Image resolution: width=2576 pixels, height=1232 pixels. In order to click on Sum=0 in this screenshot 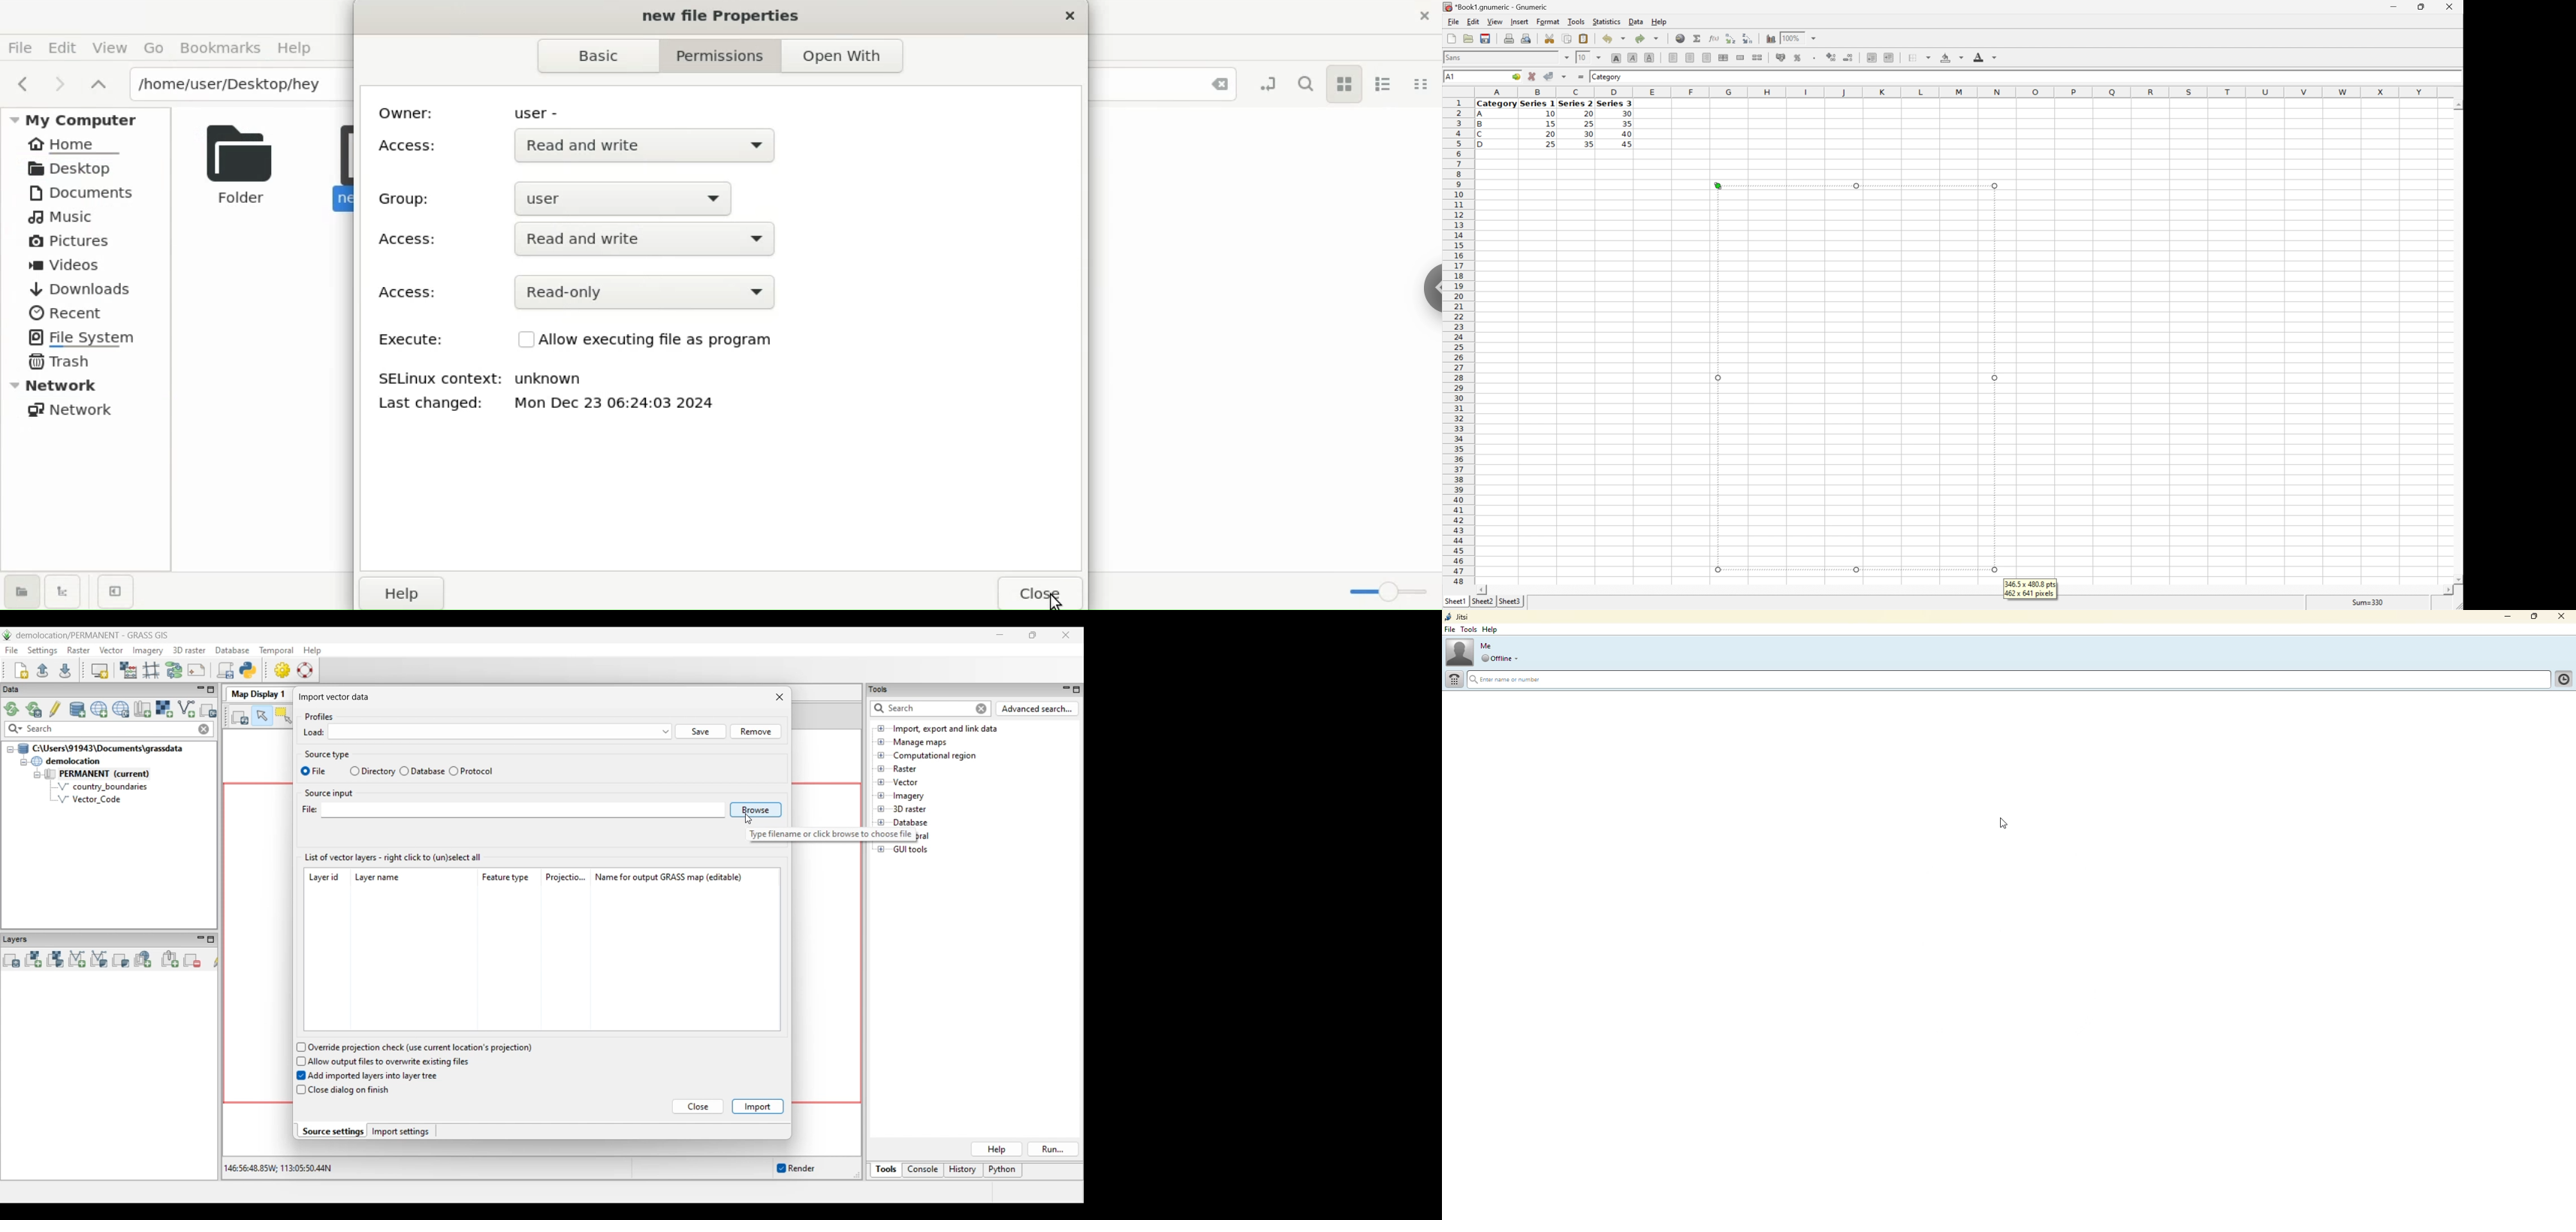, I will do `click(2370, 604)`.